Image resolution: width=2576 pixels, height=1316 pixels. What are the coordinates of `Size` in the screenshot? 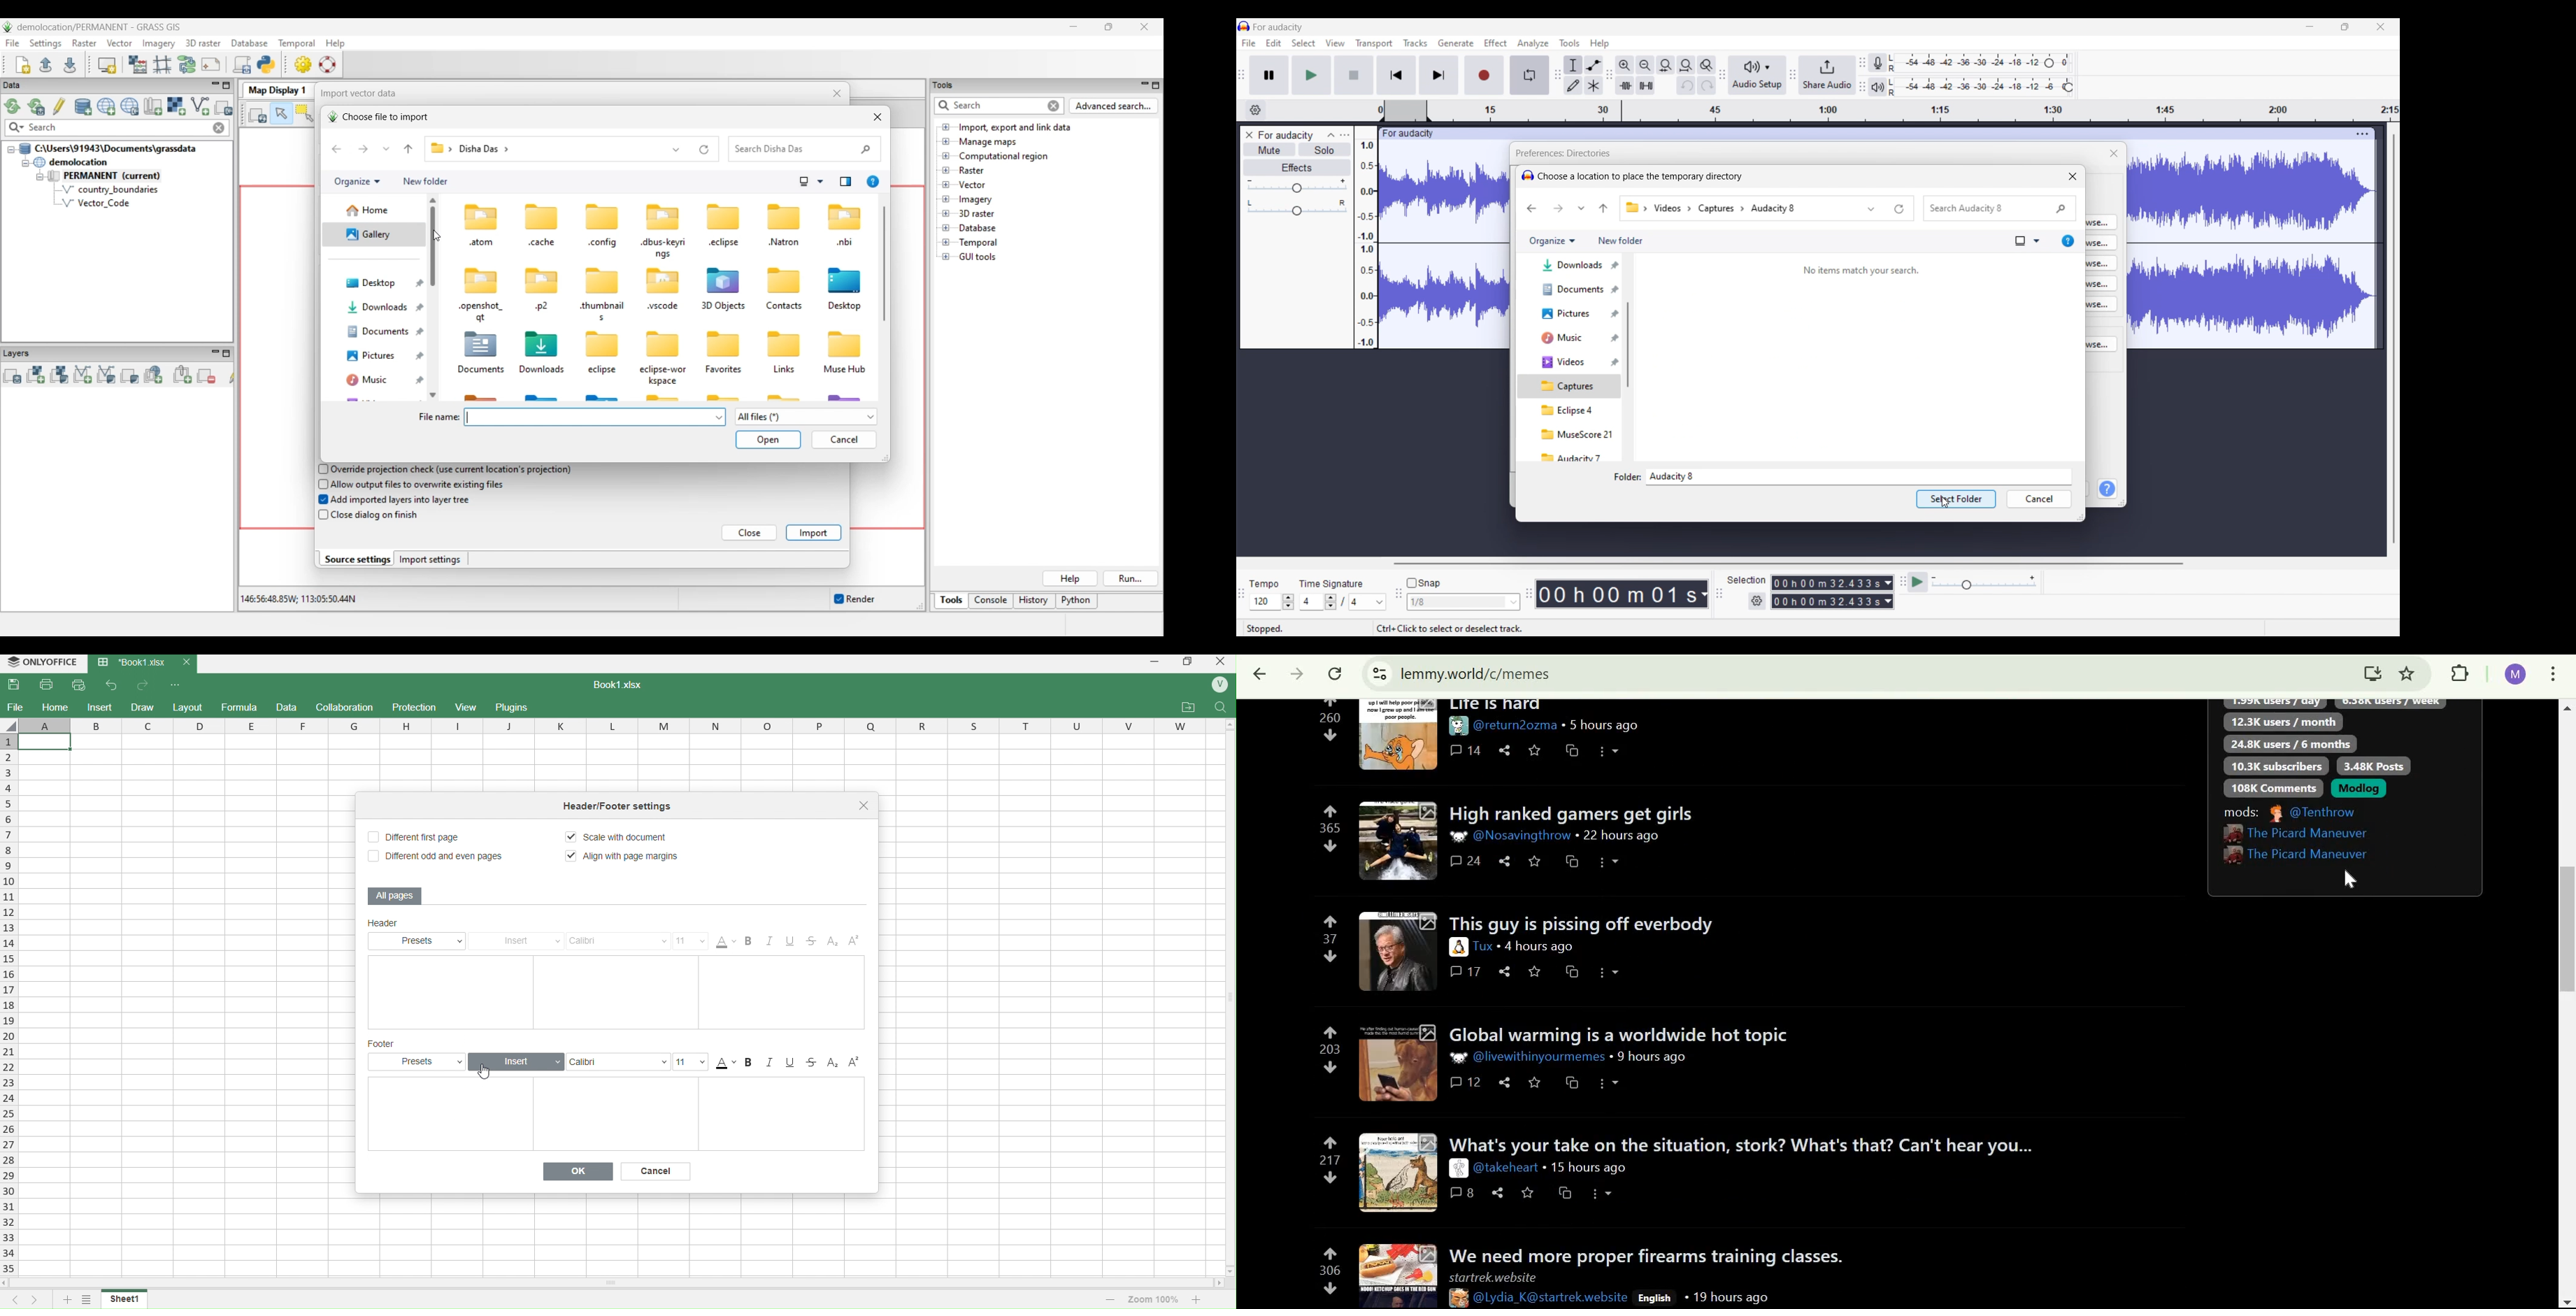 It's located at (691, 941).